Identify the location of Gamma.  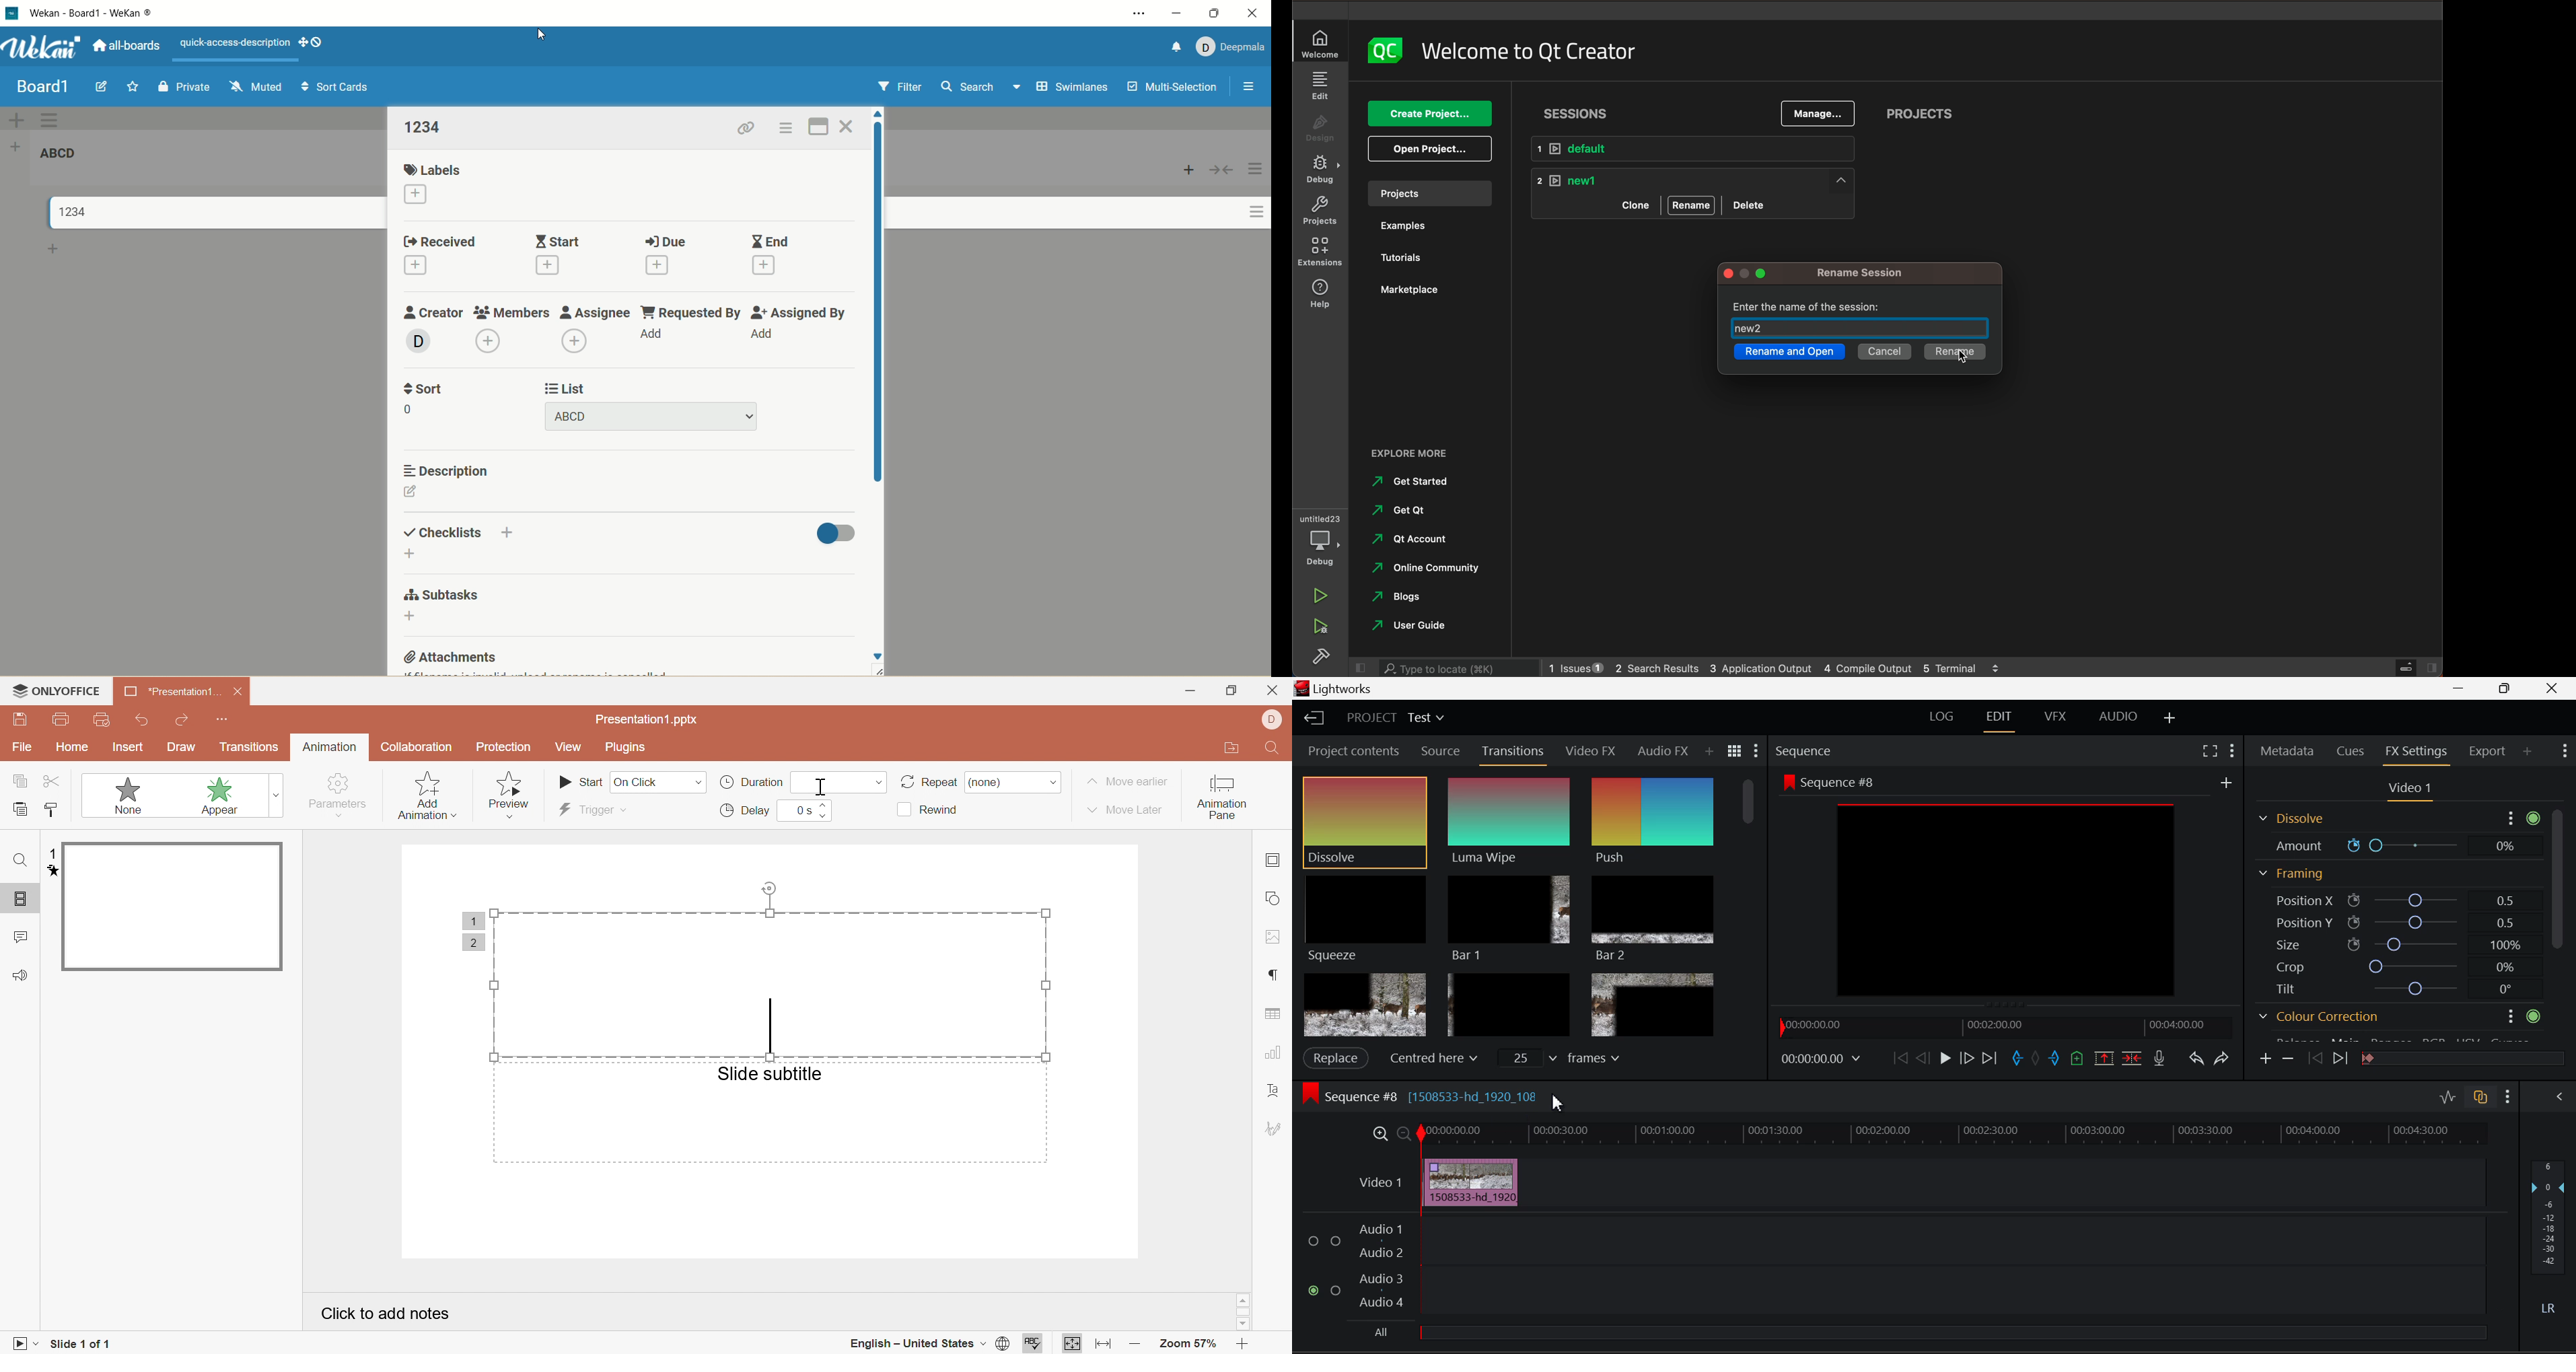
(2394, 1038).